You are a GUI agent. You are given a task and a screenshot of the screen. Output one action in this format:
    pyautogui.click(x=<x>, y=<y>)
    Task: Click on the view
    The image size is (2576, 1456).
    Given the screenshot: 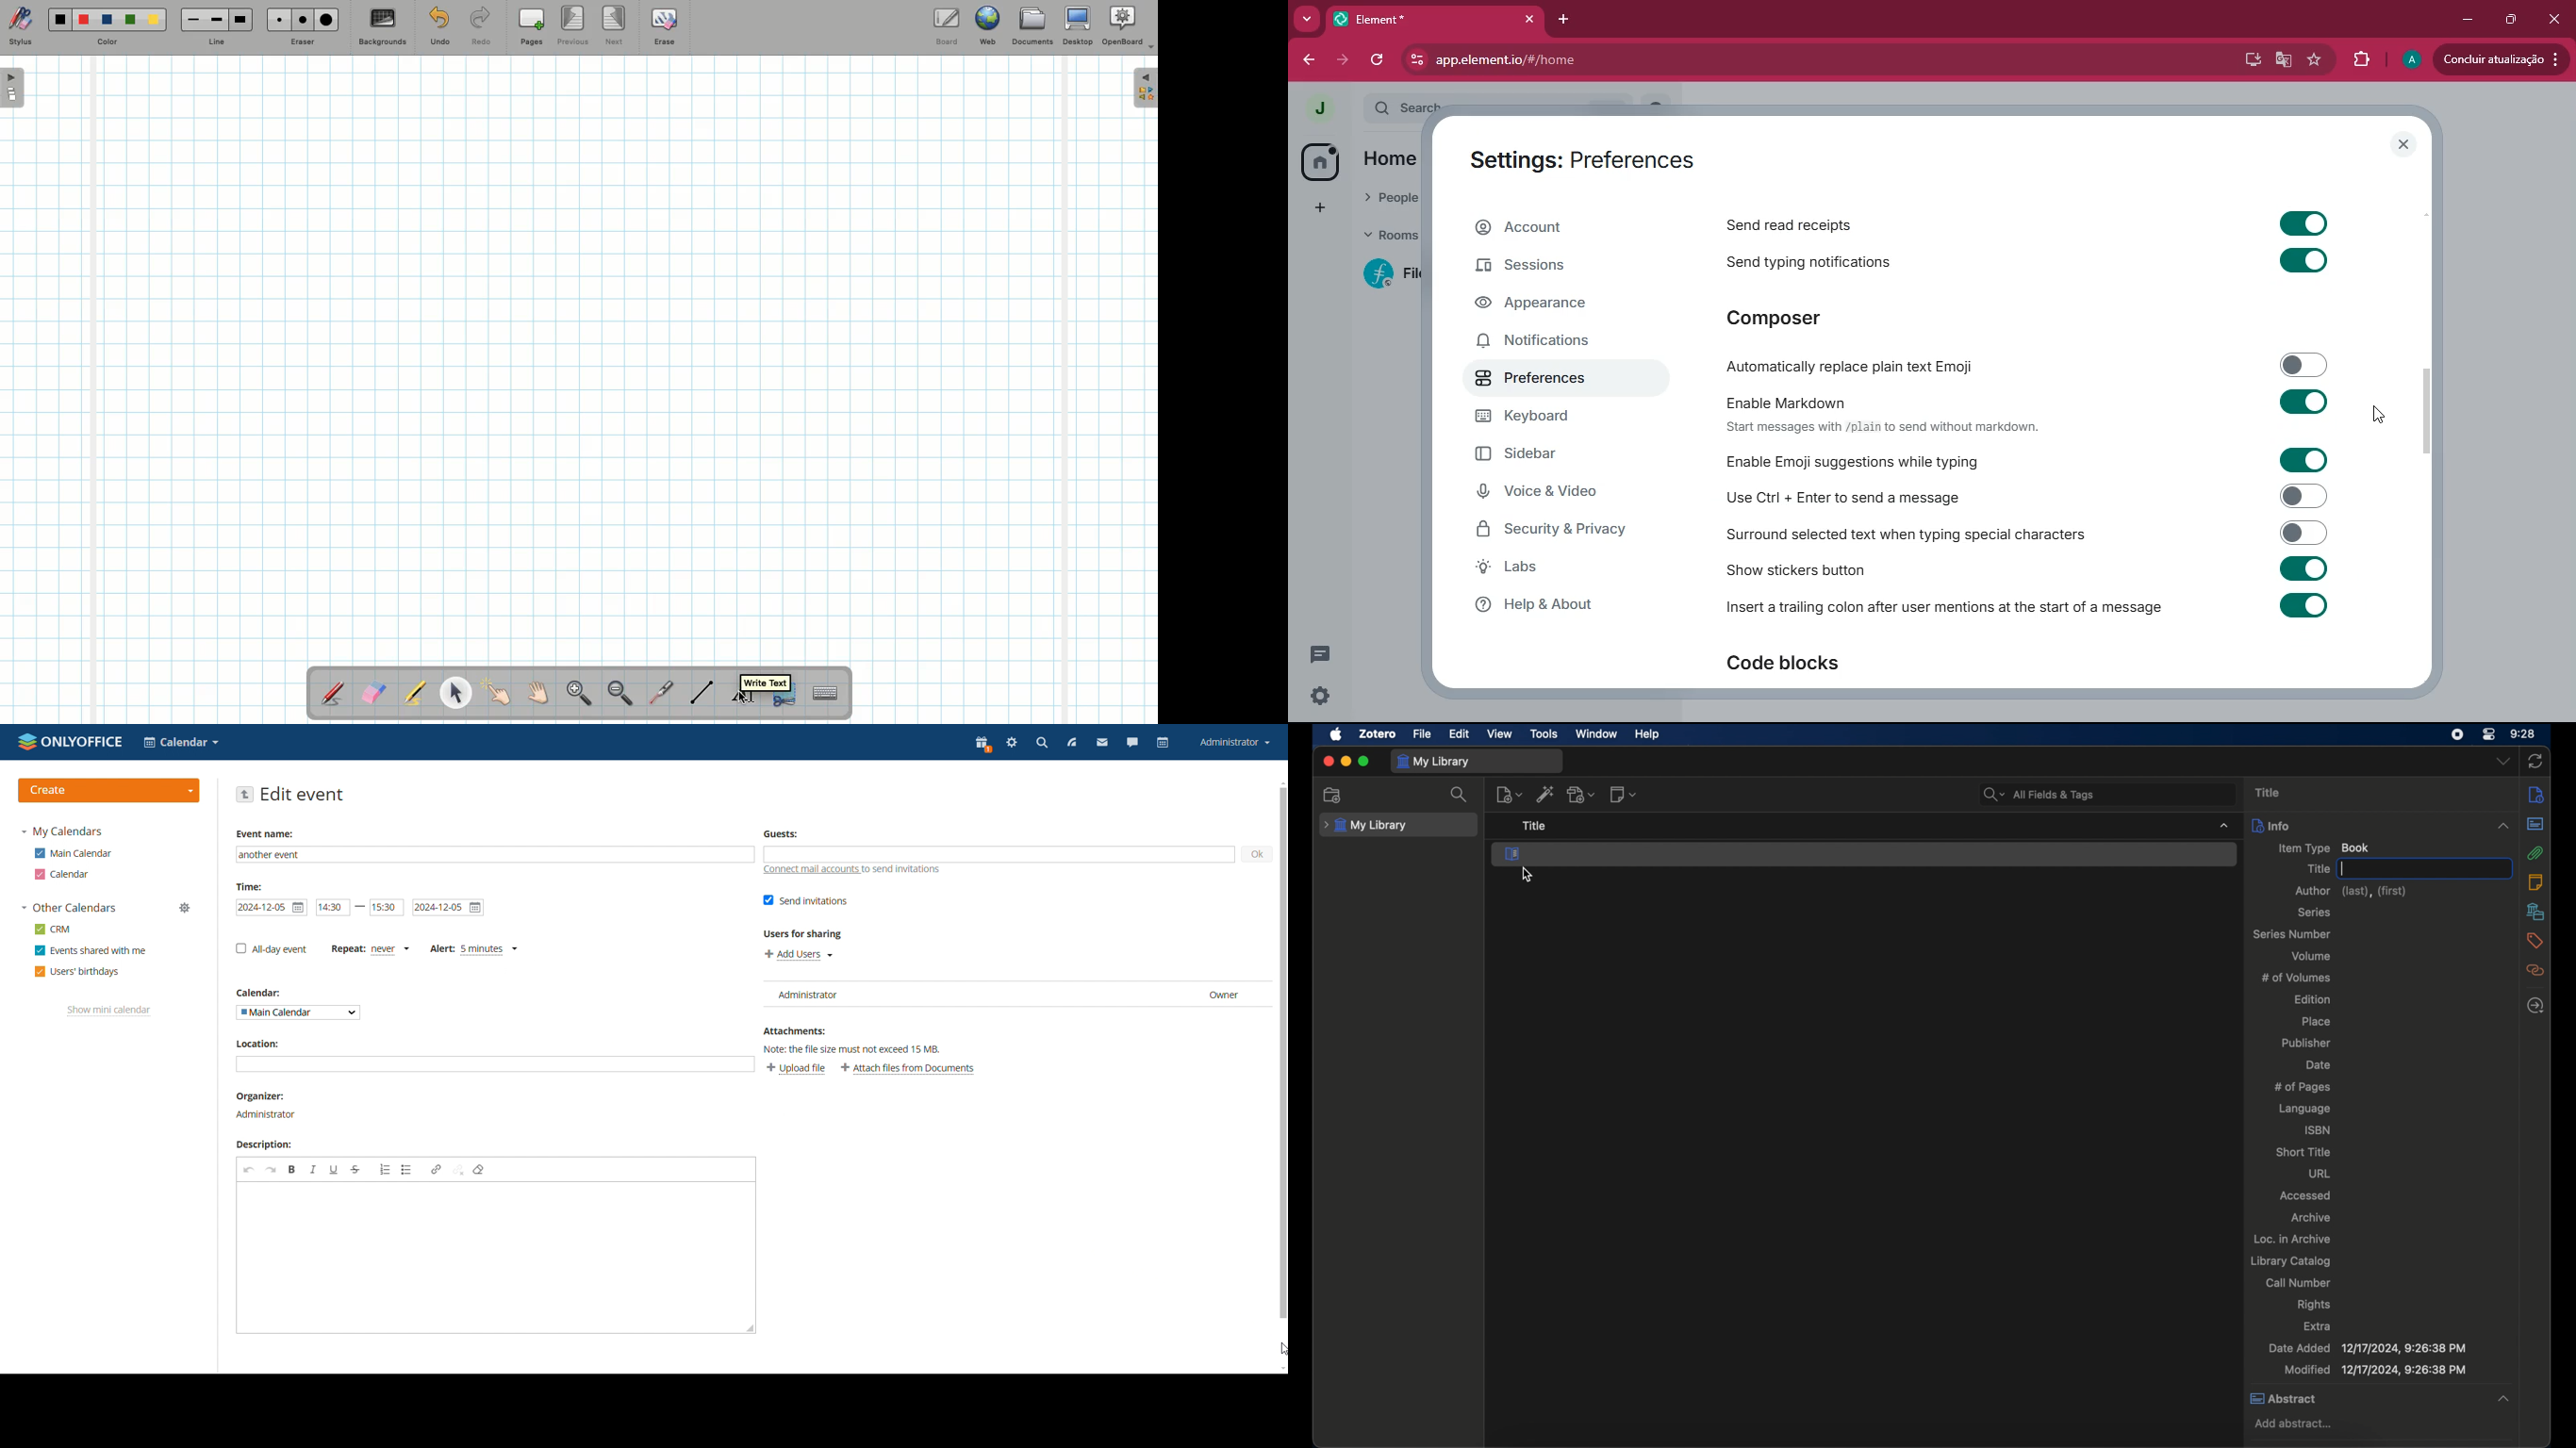 What is the action you would take?
    pyautogui.click(x=1500, y=734)
    